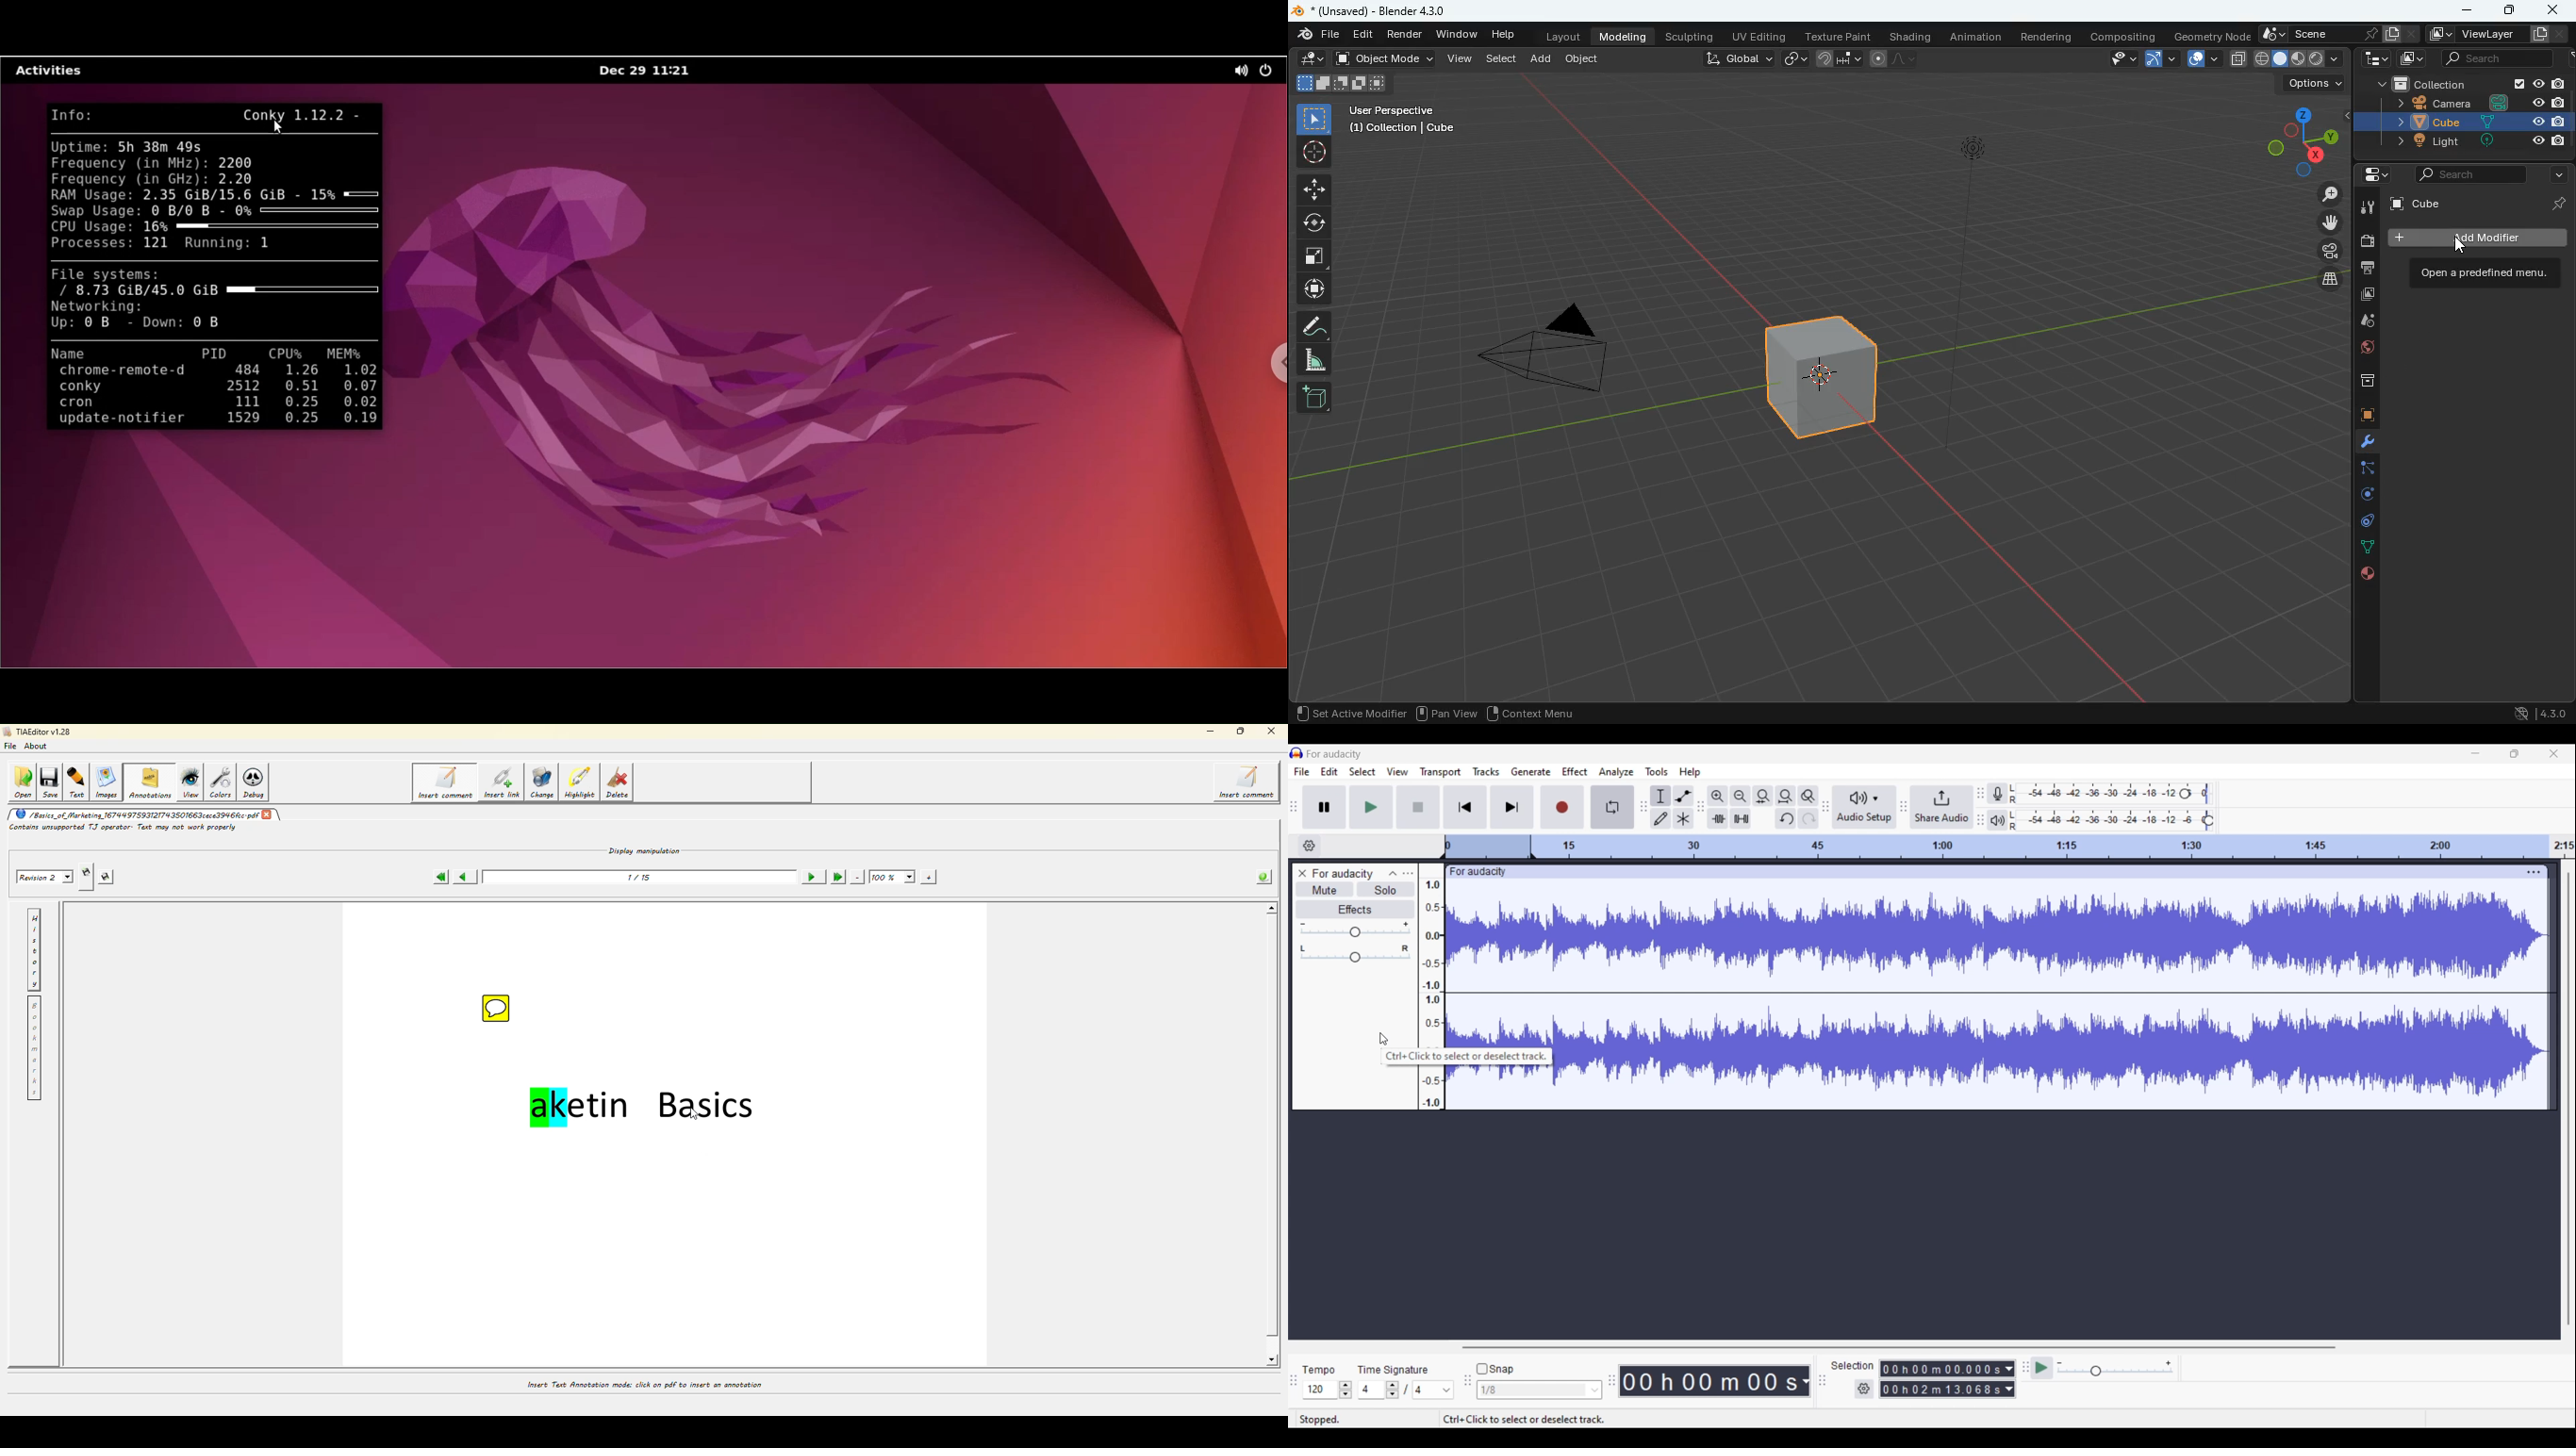  I want to click on Solo, so click(1386, 890).